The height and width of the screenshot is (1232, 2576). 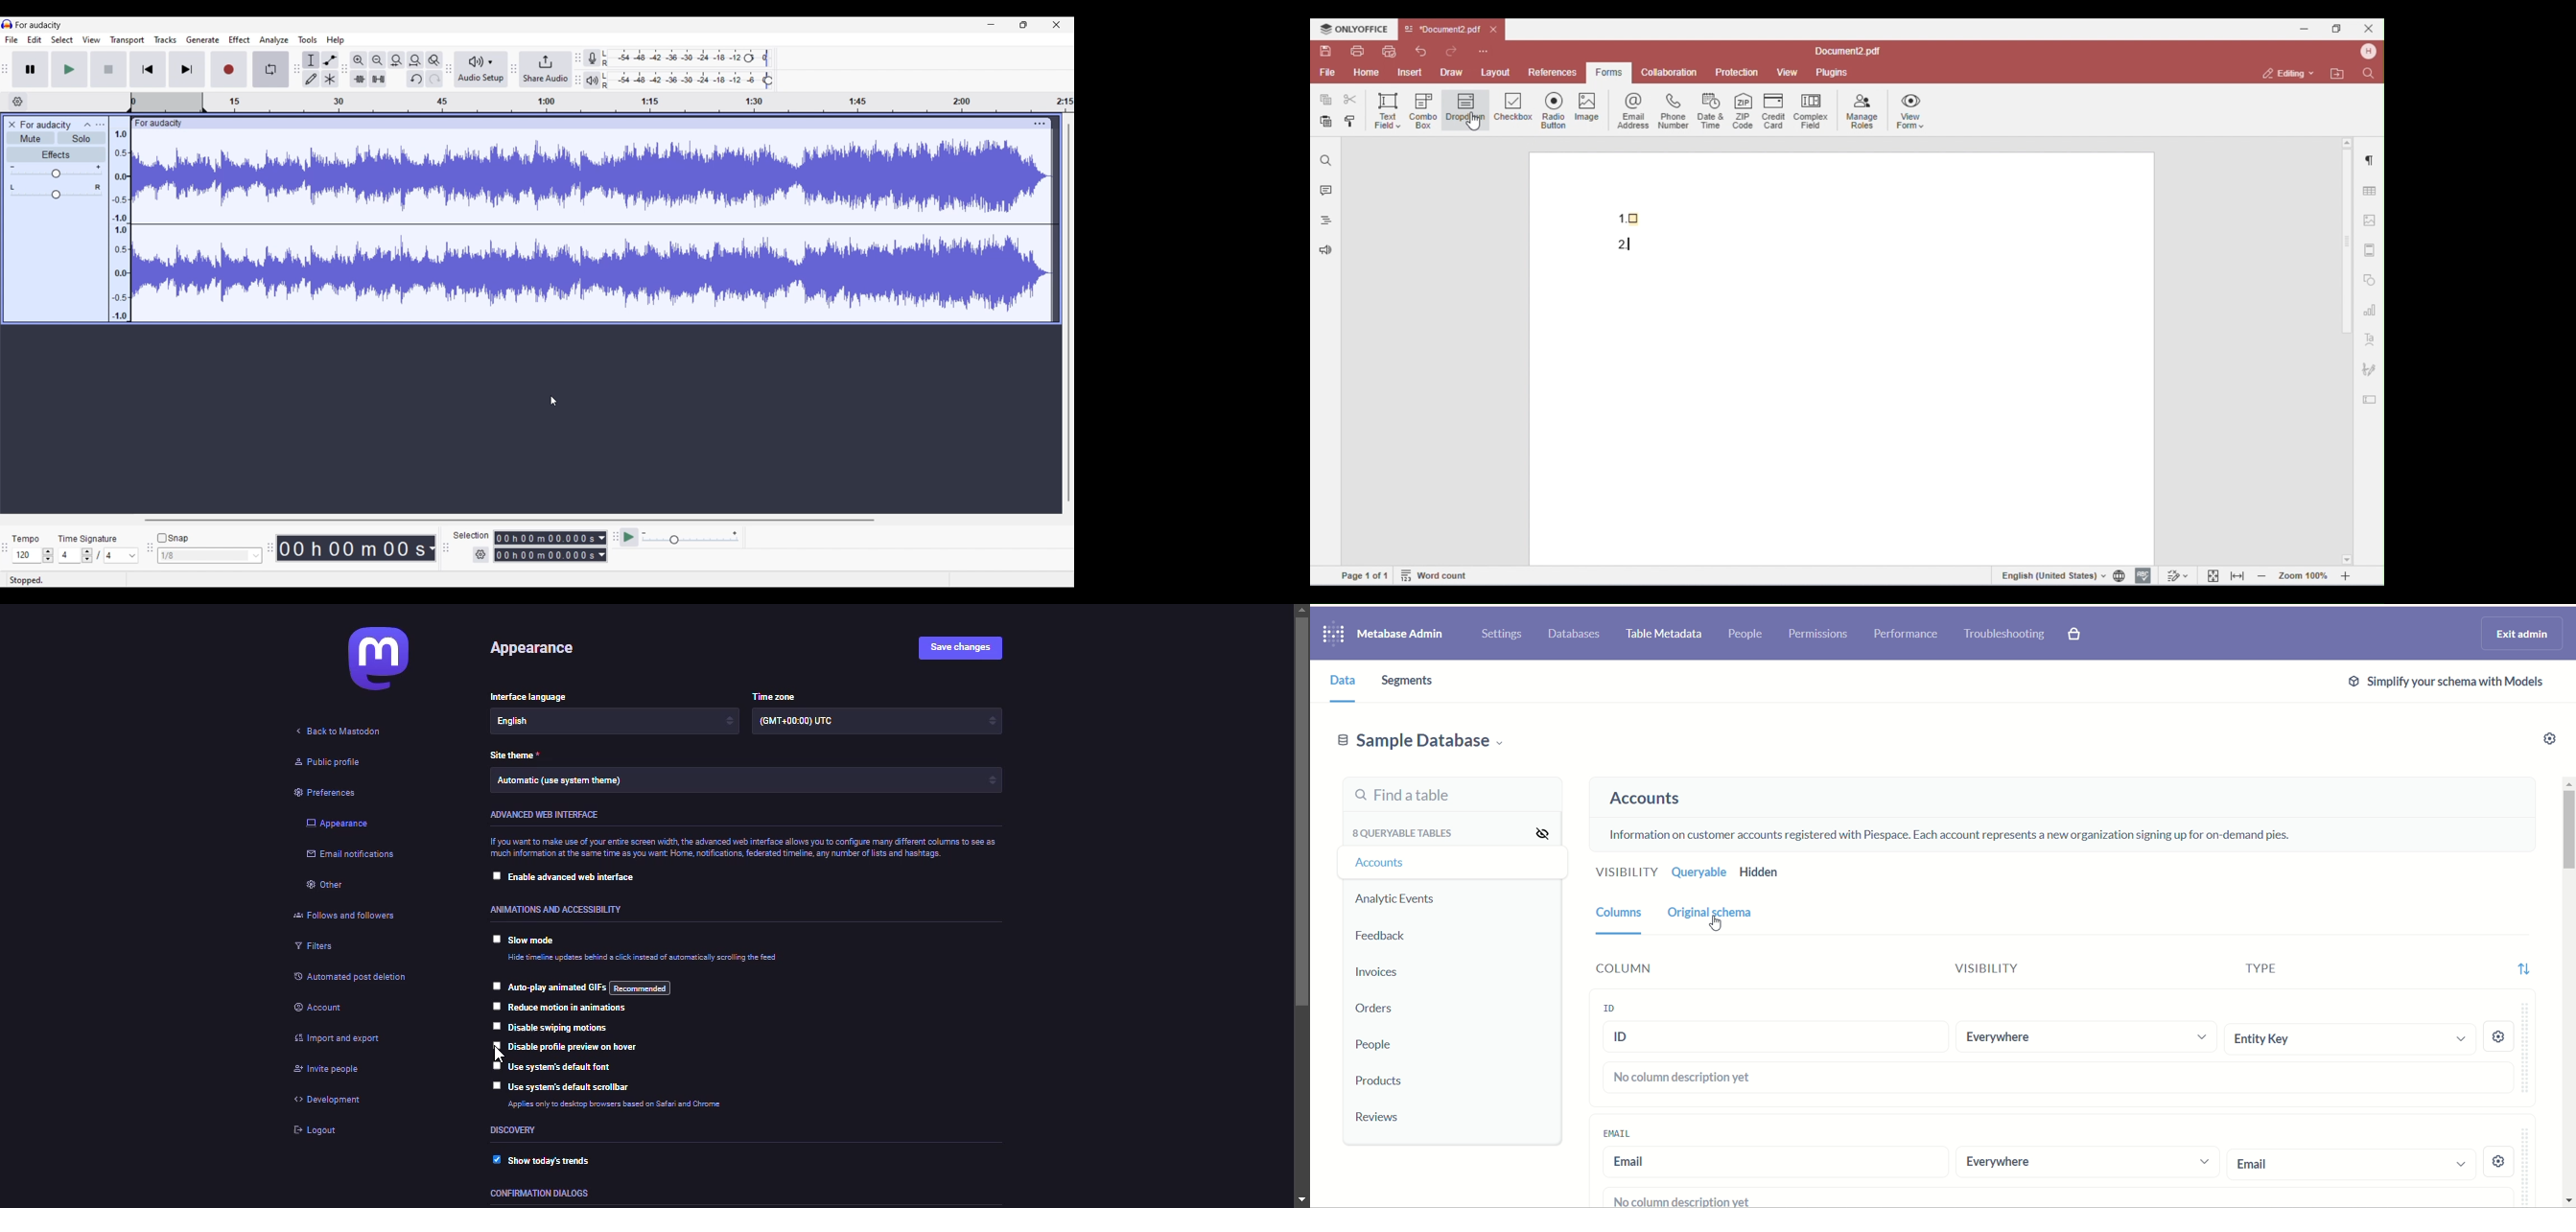 What do you see at coordinates (519, 1130) in the screenshot?
I see `discovery` at bounding box center [519, 1130].